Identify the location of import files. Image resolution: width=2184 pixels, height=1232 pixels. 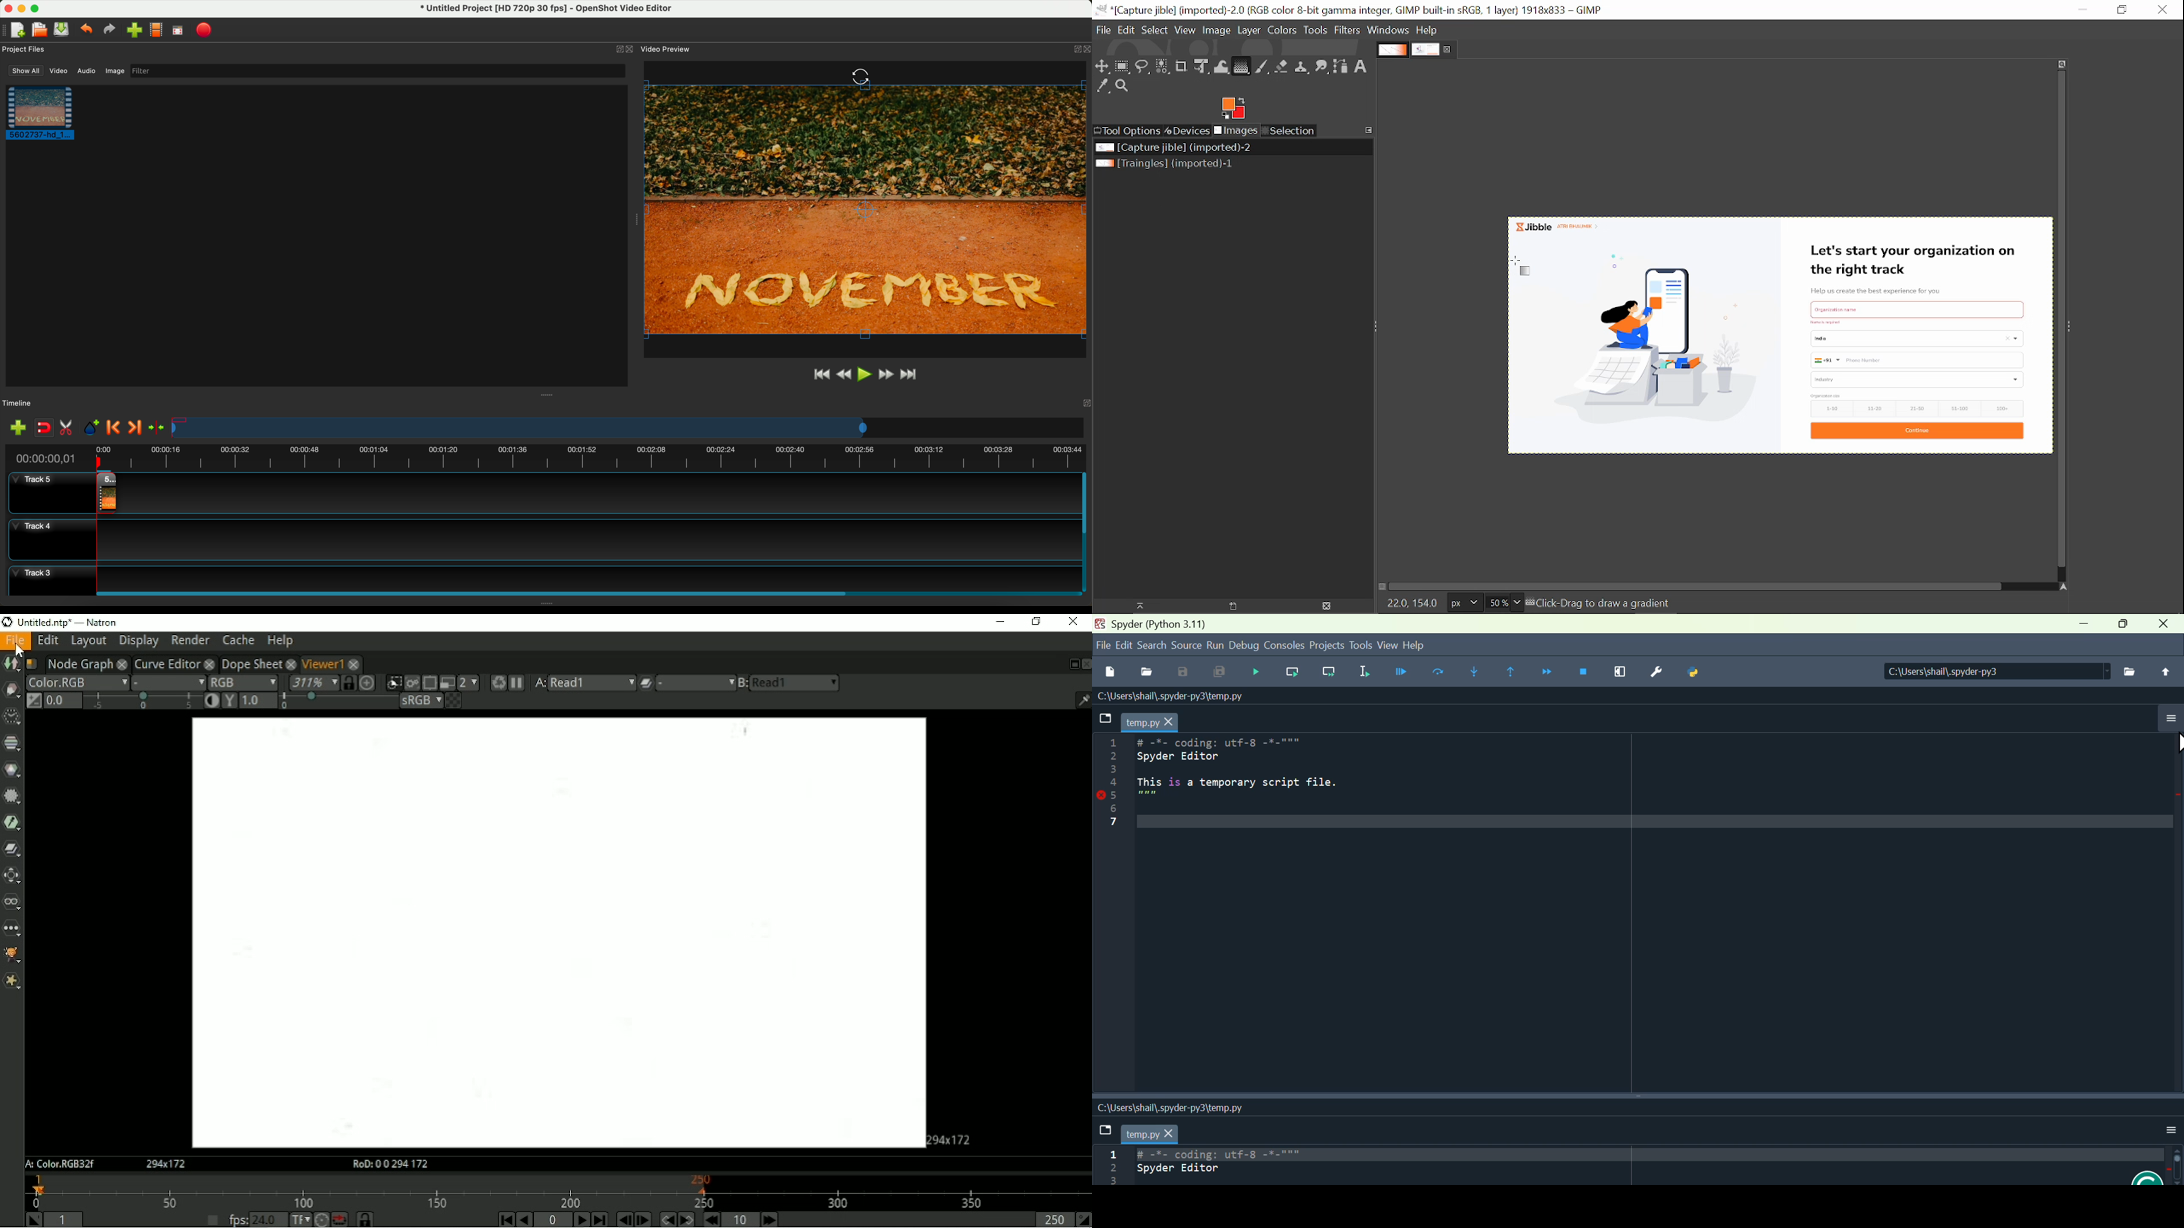
(134, 30).